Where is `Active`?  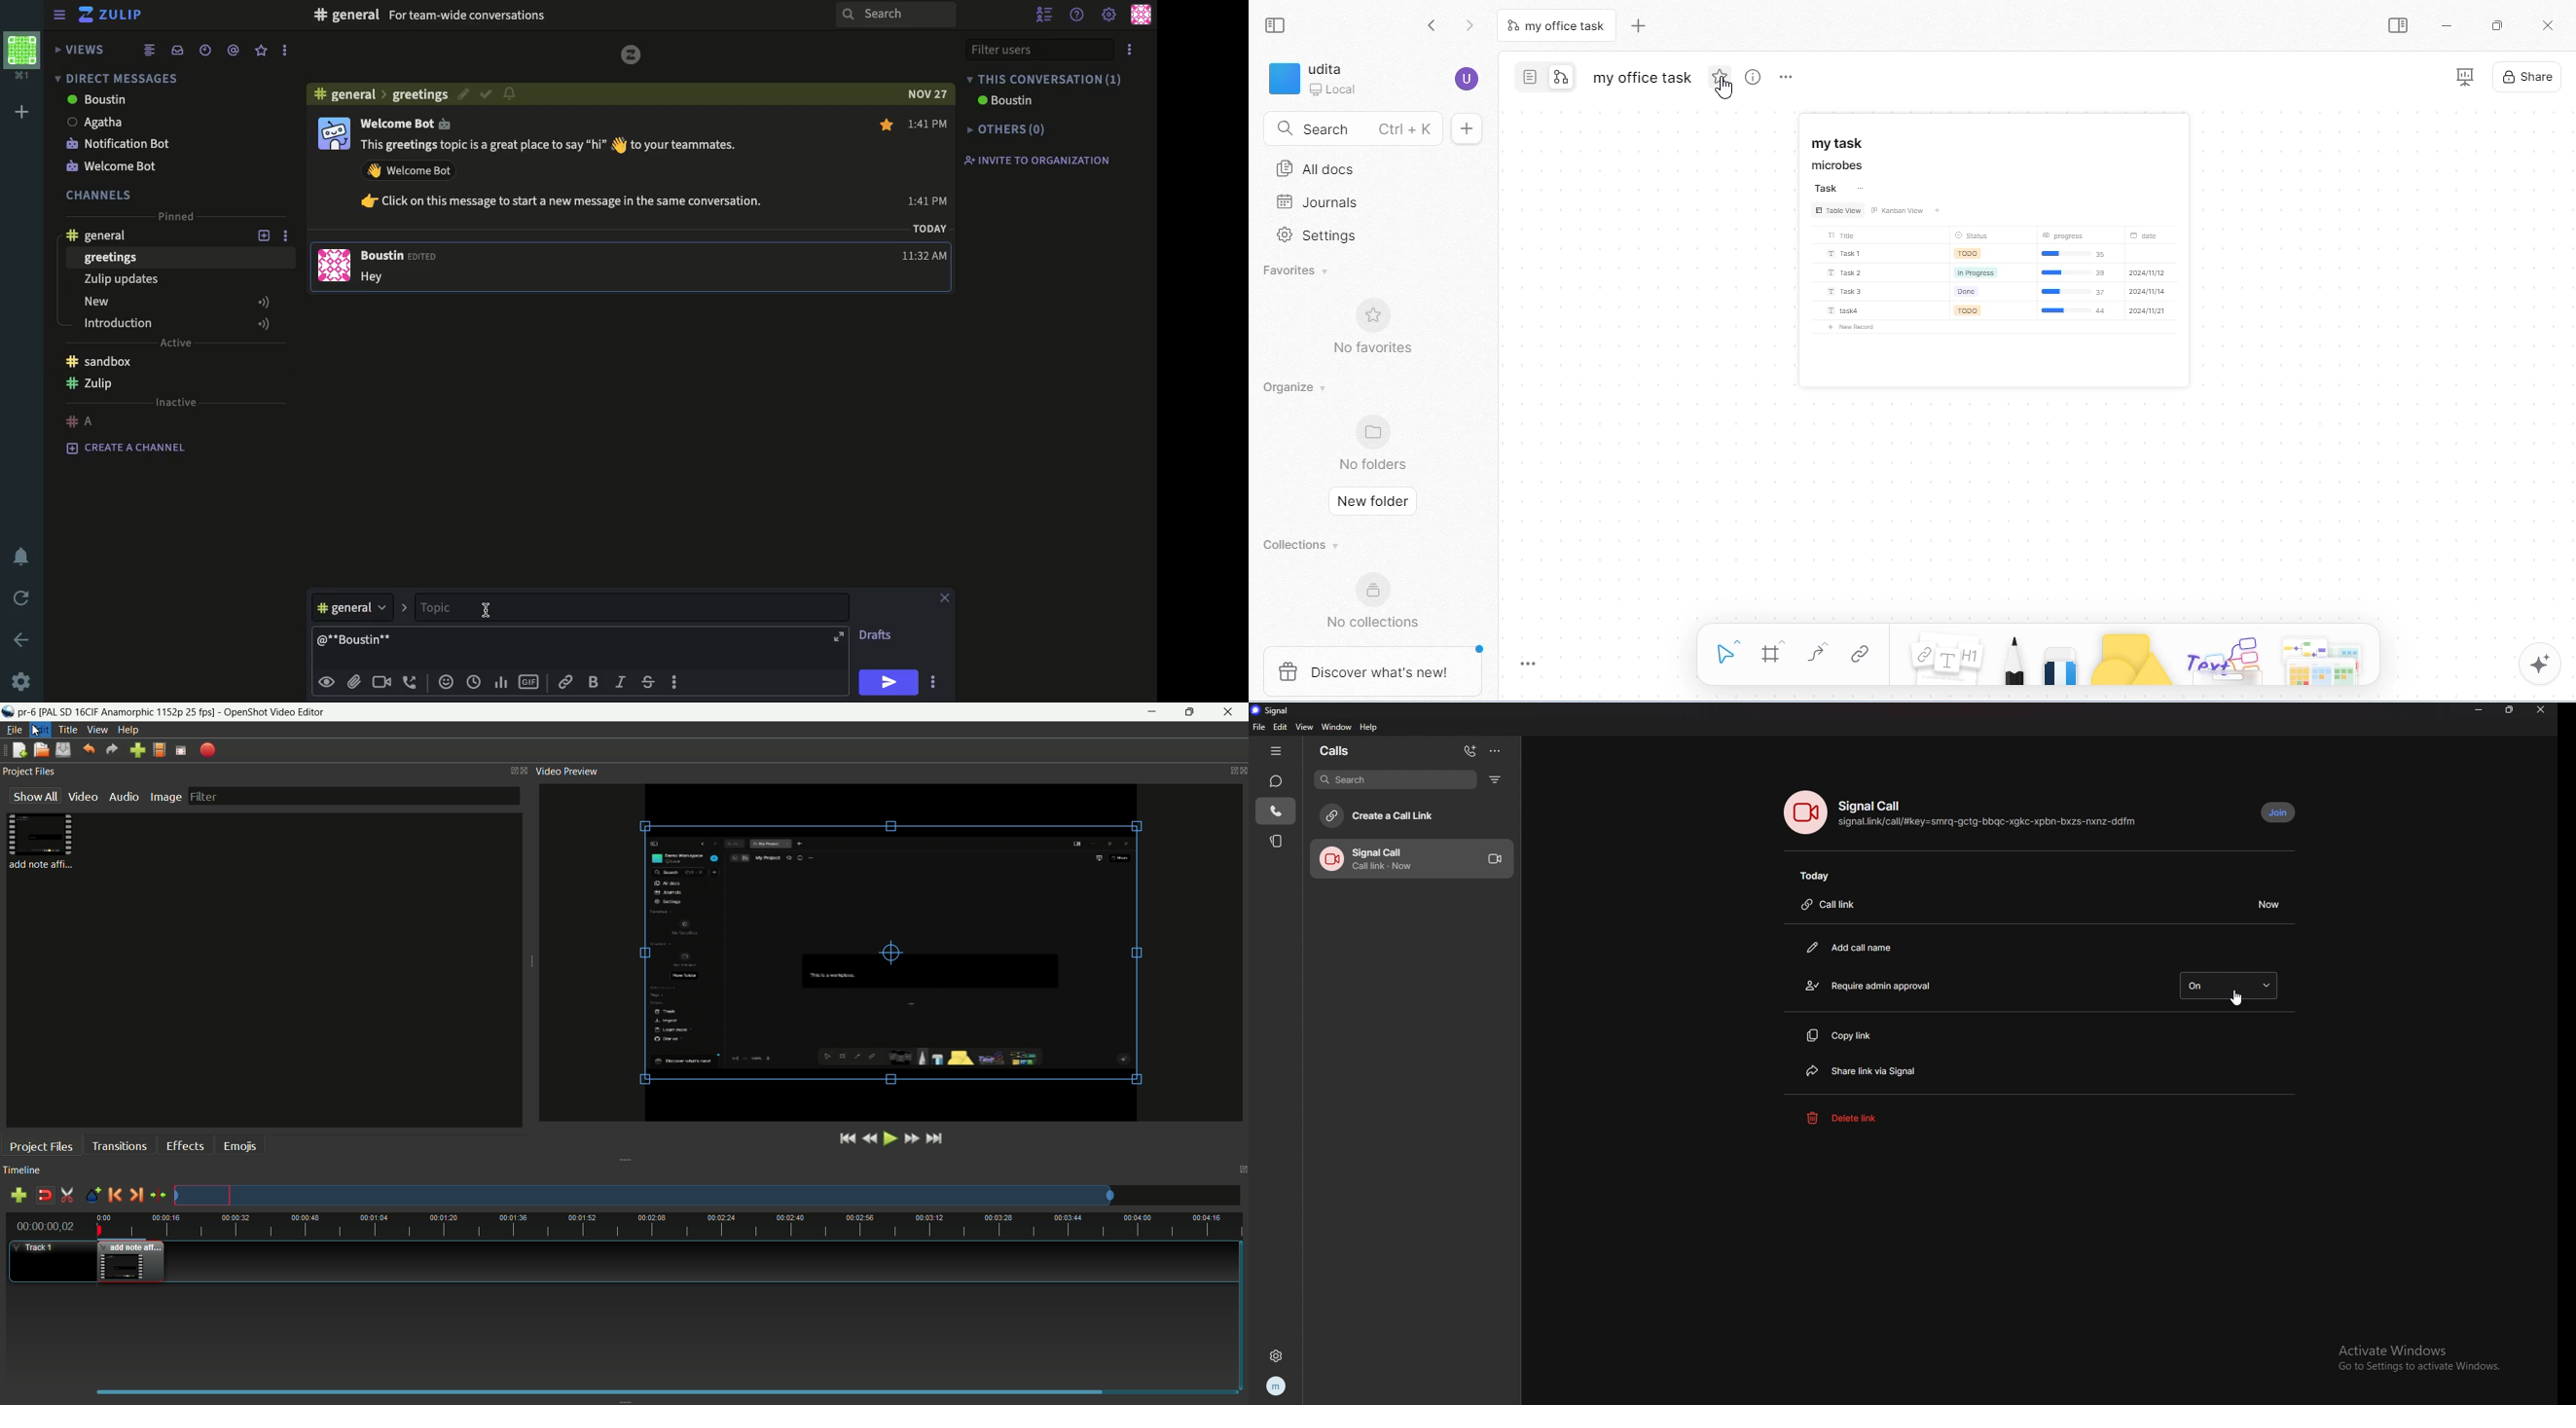 Active is located at coordinates (182, 342).